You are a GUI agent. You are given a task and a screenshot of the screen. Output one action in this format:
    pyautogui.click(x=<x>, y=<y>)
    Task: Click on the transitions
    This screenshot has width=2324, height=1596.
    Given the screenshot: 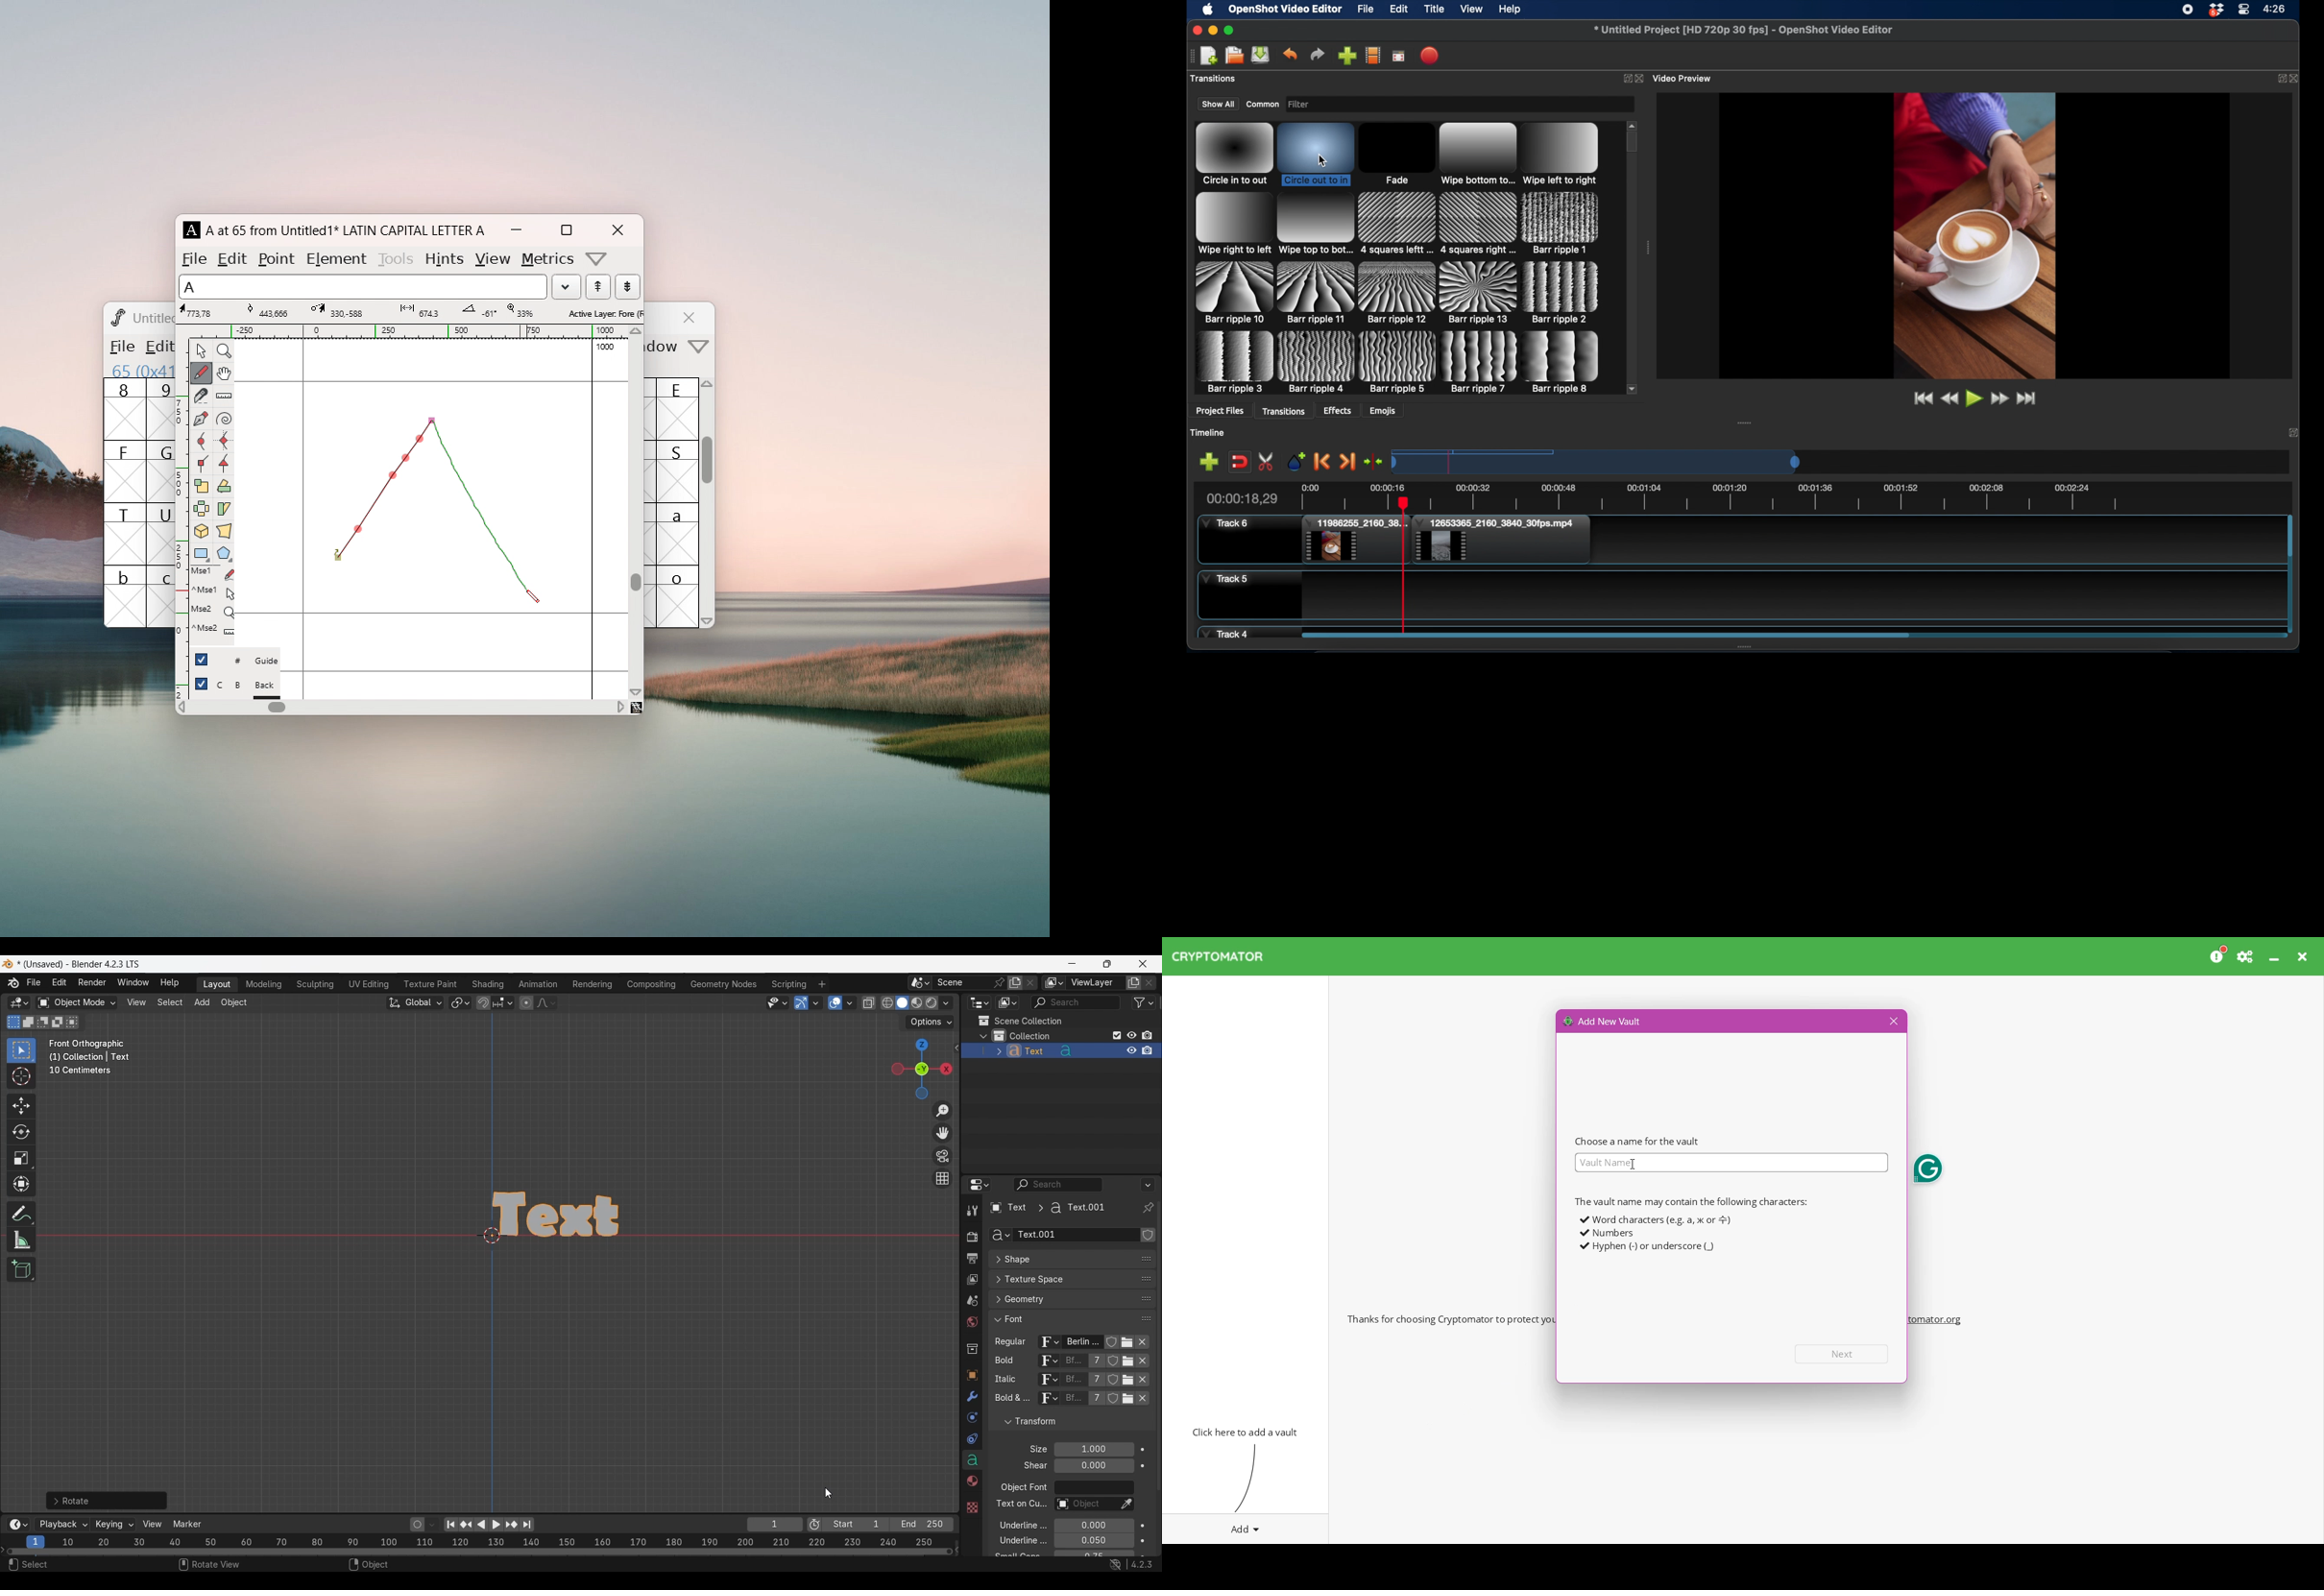 What is the action you would take?
    pyautogui.click(x=1285, y=411)
    